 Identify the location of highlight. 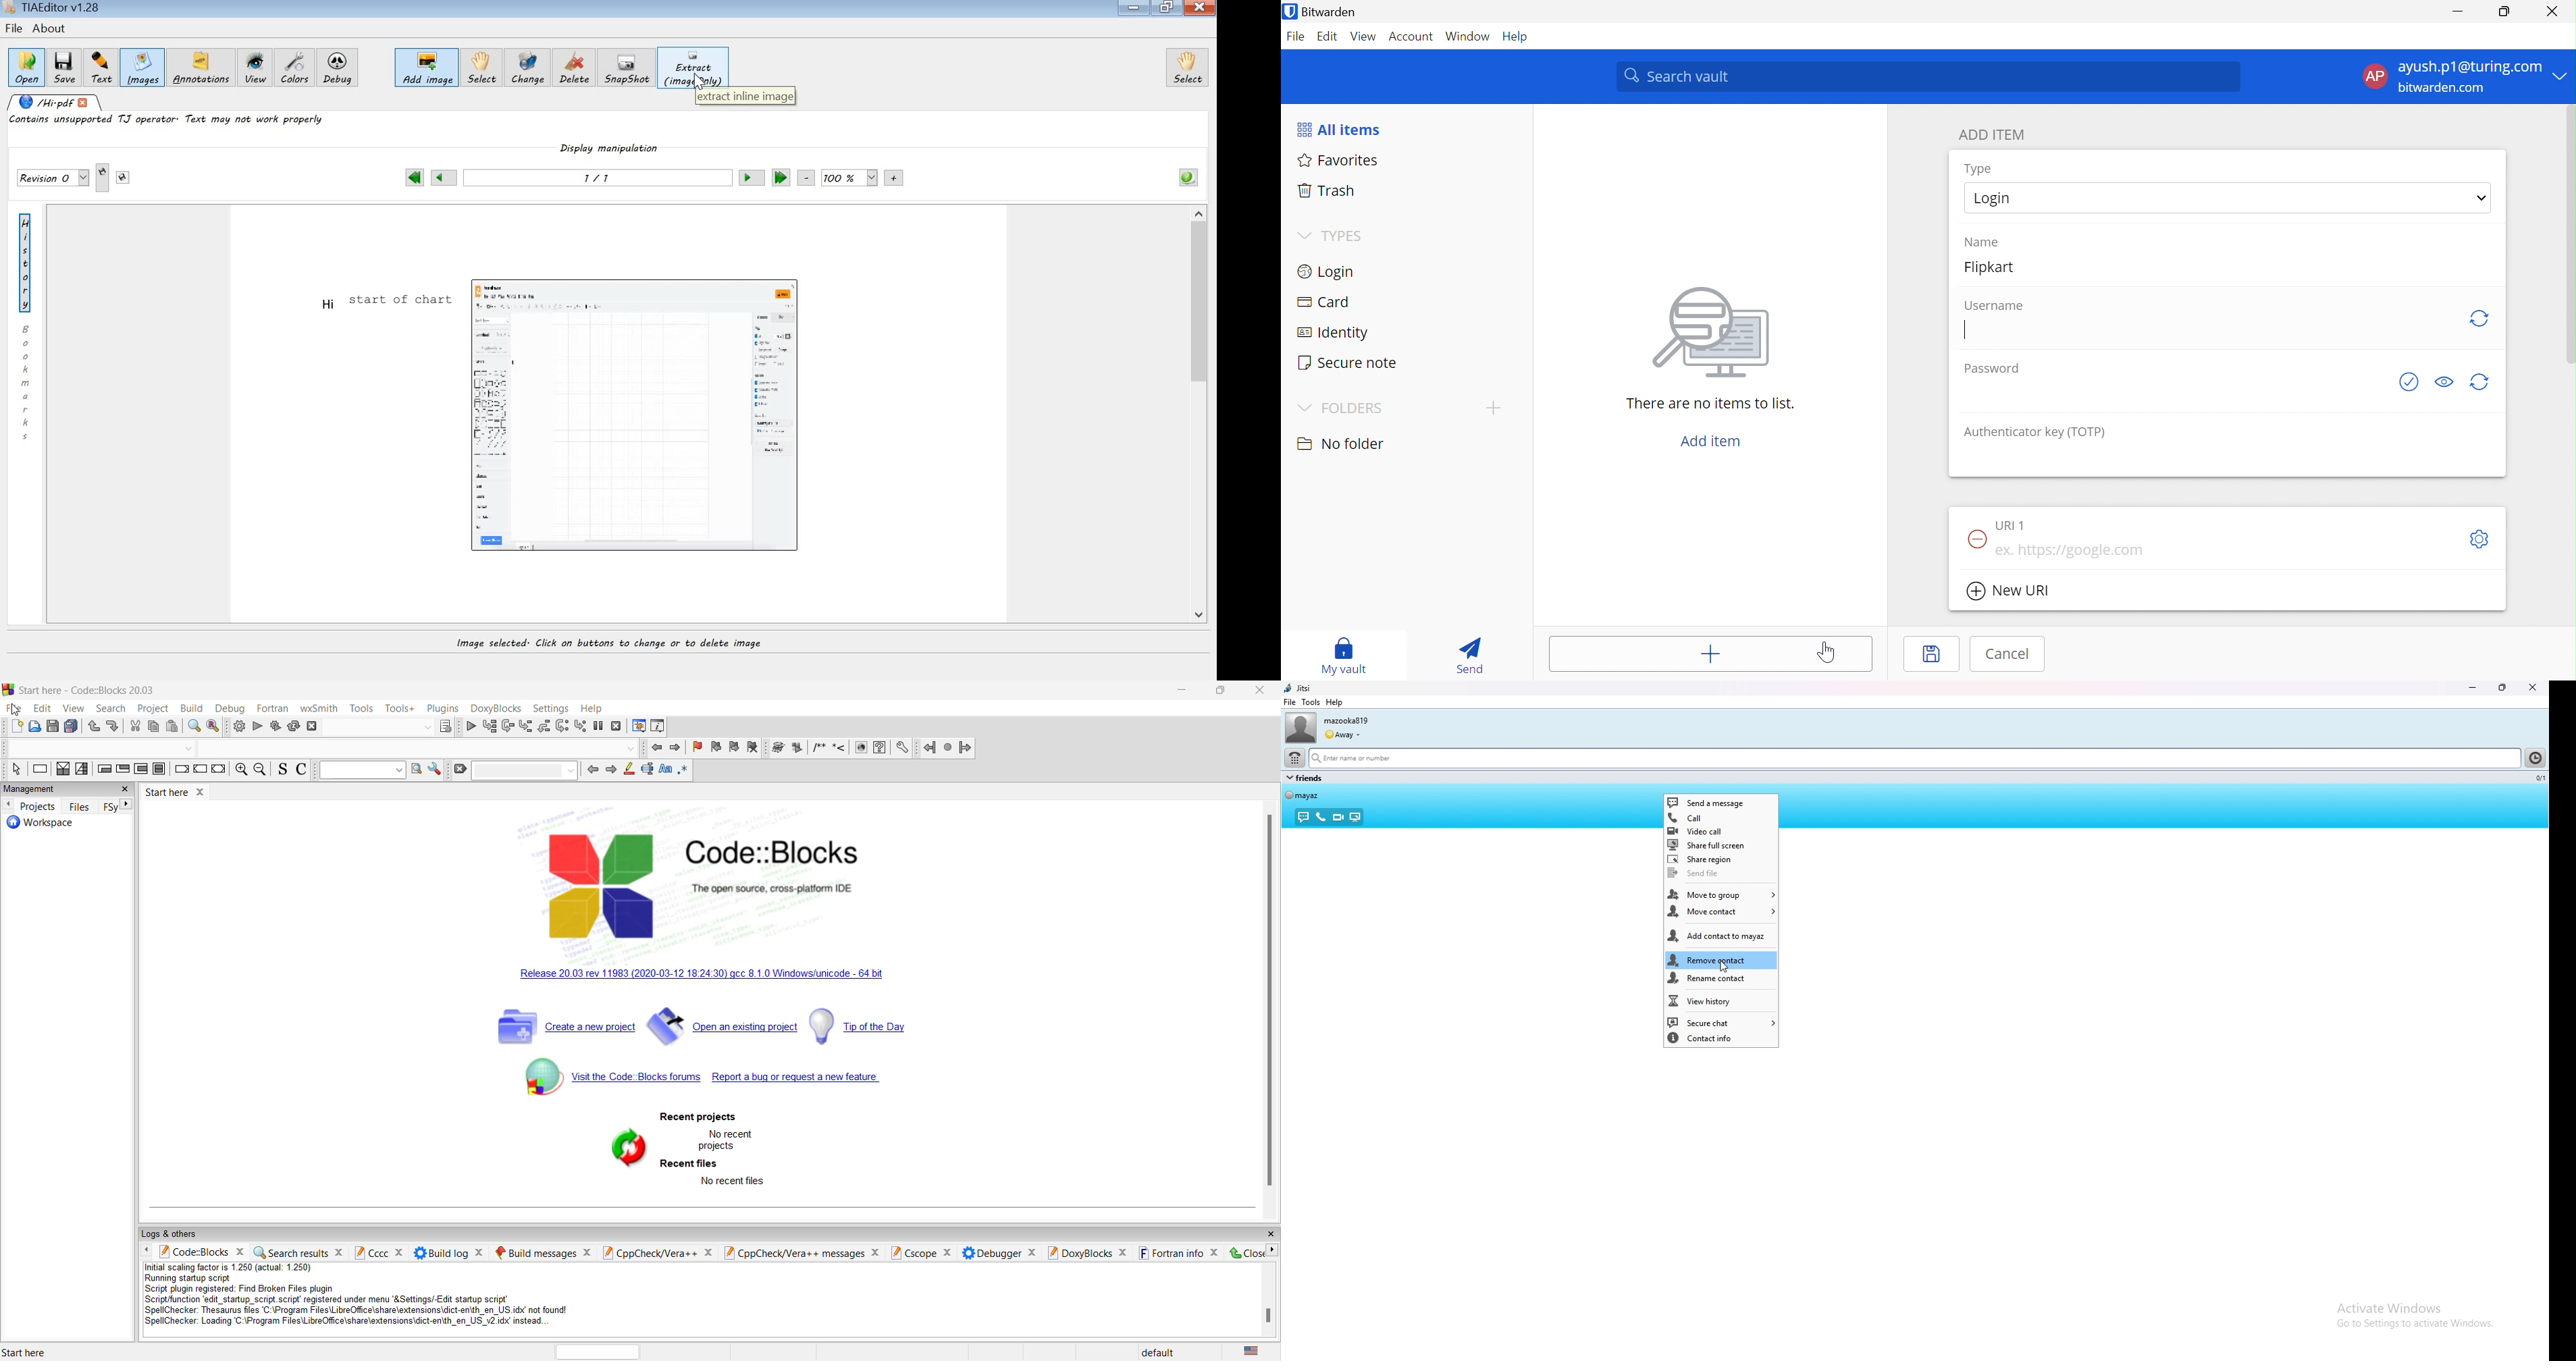
(628, 769).